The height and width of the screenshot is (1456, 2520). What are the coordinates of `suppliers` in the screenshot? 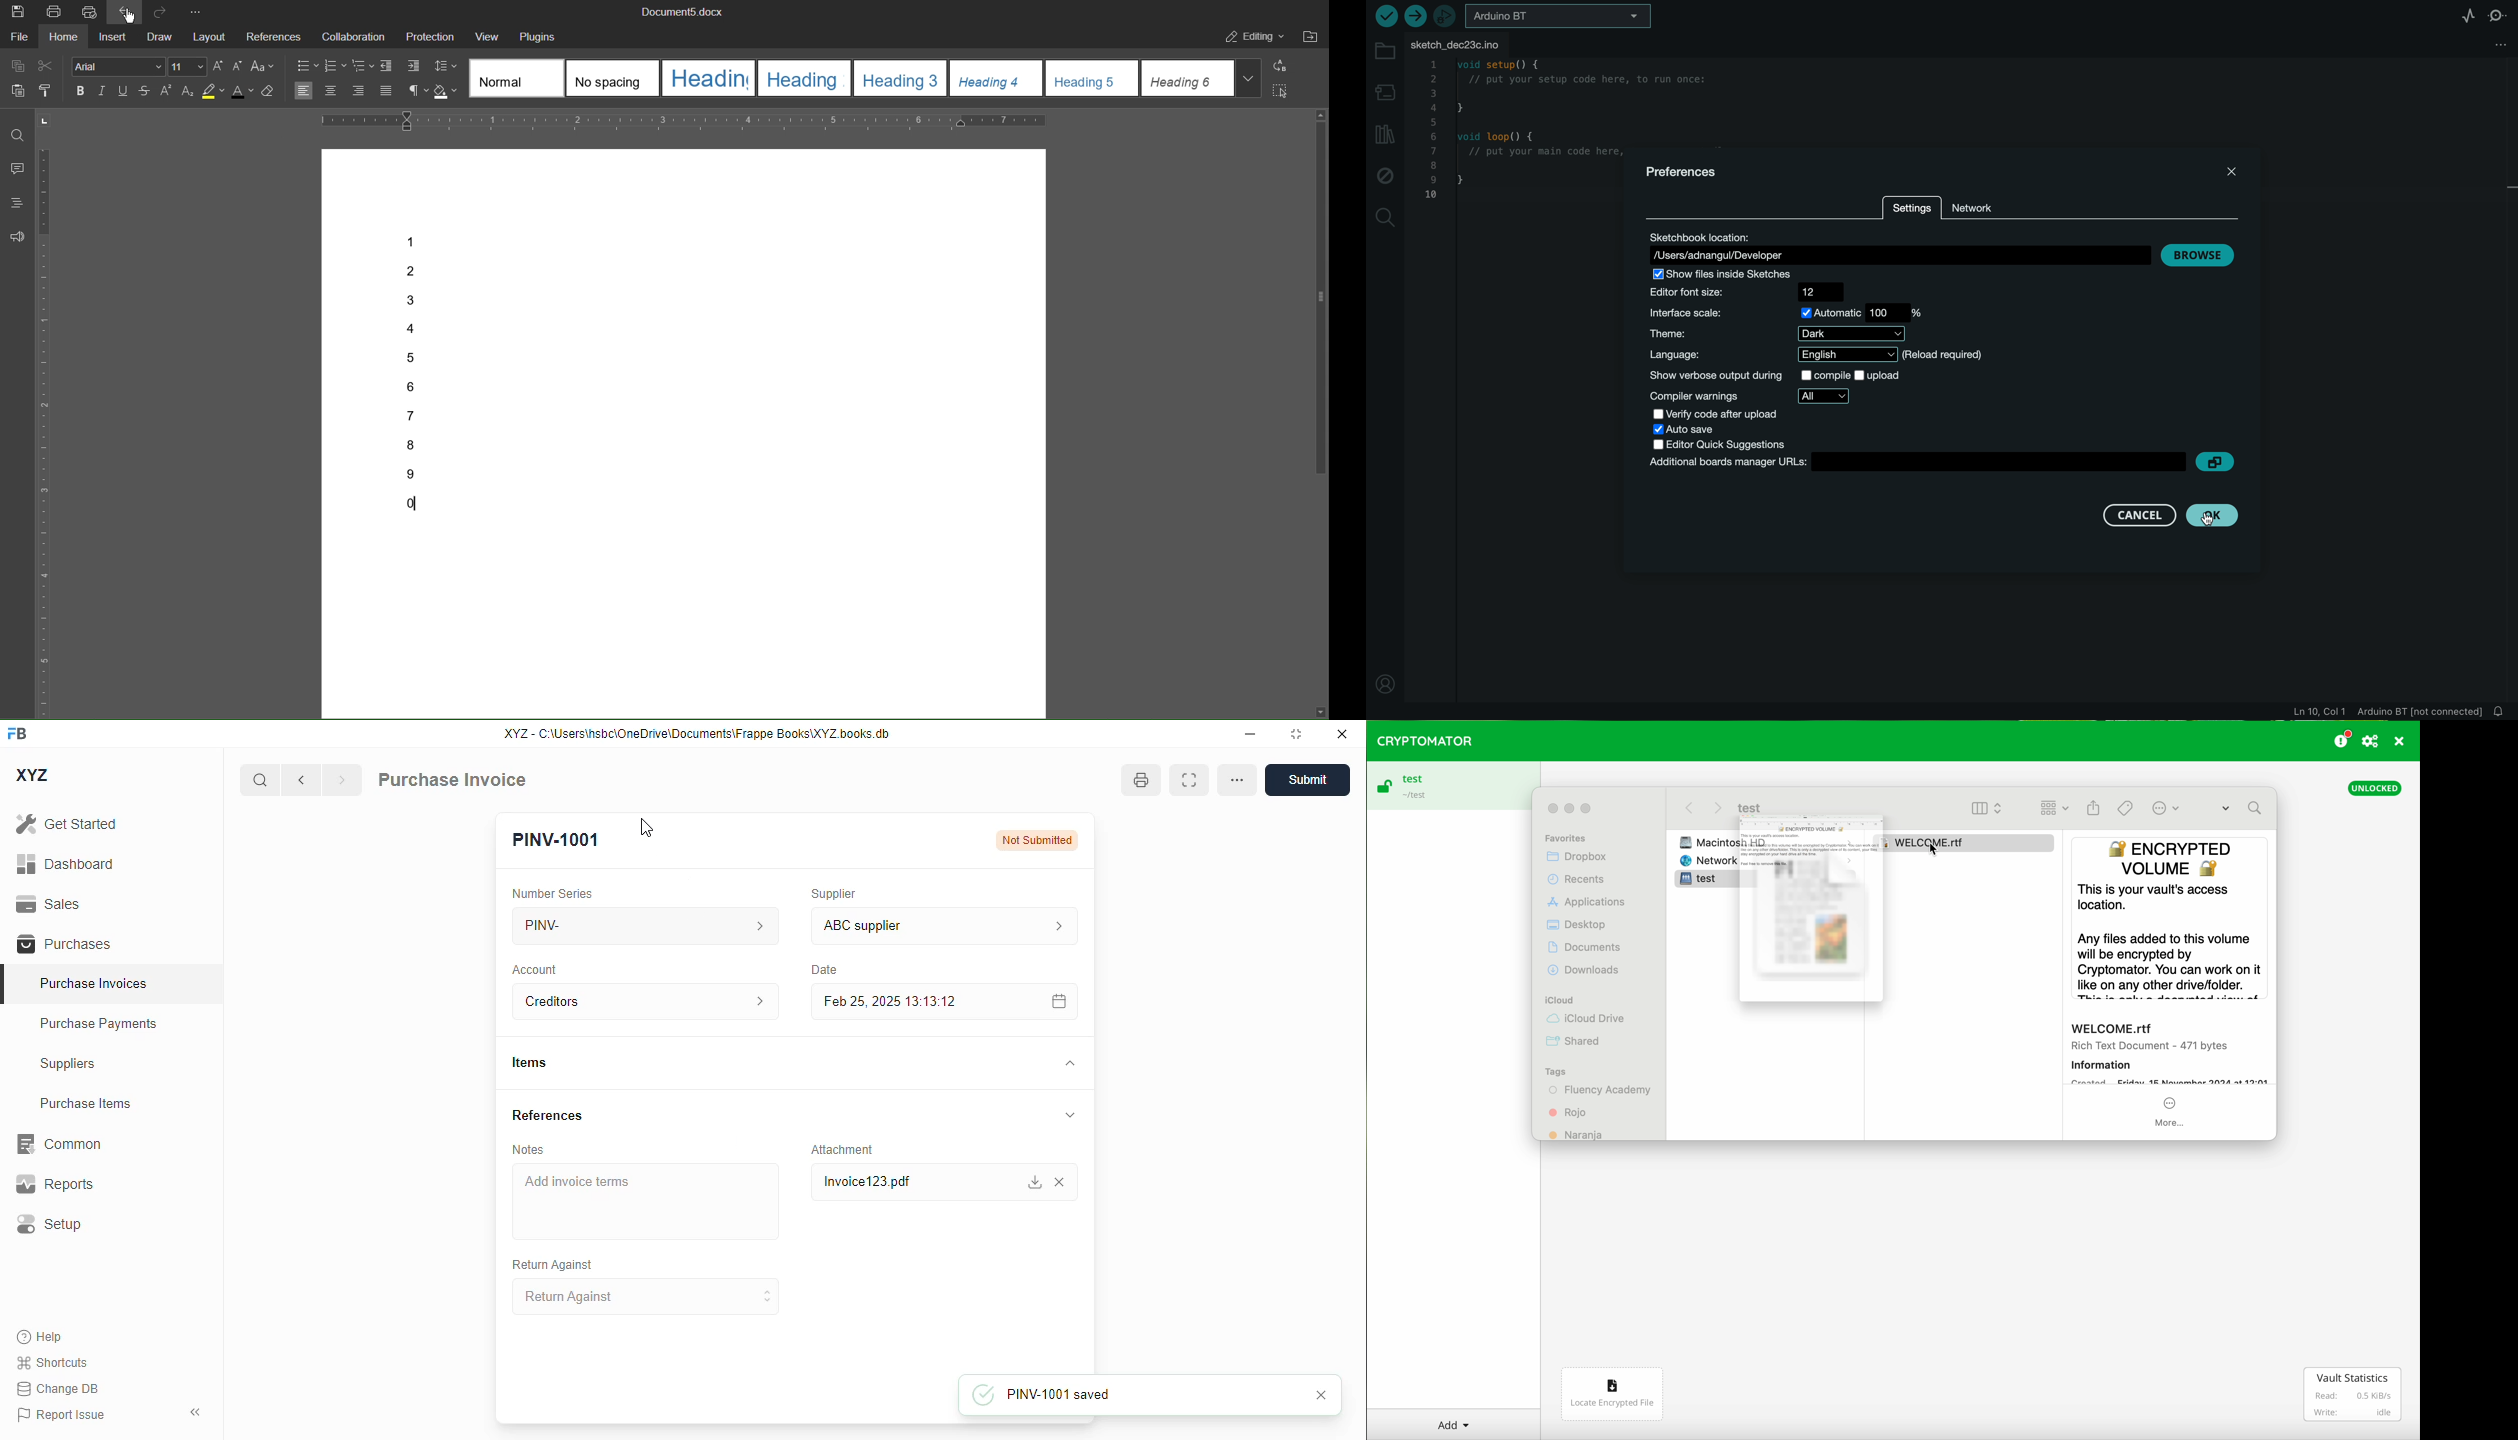 It's located at (69, 1064).